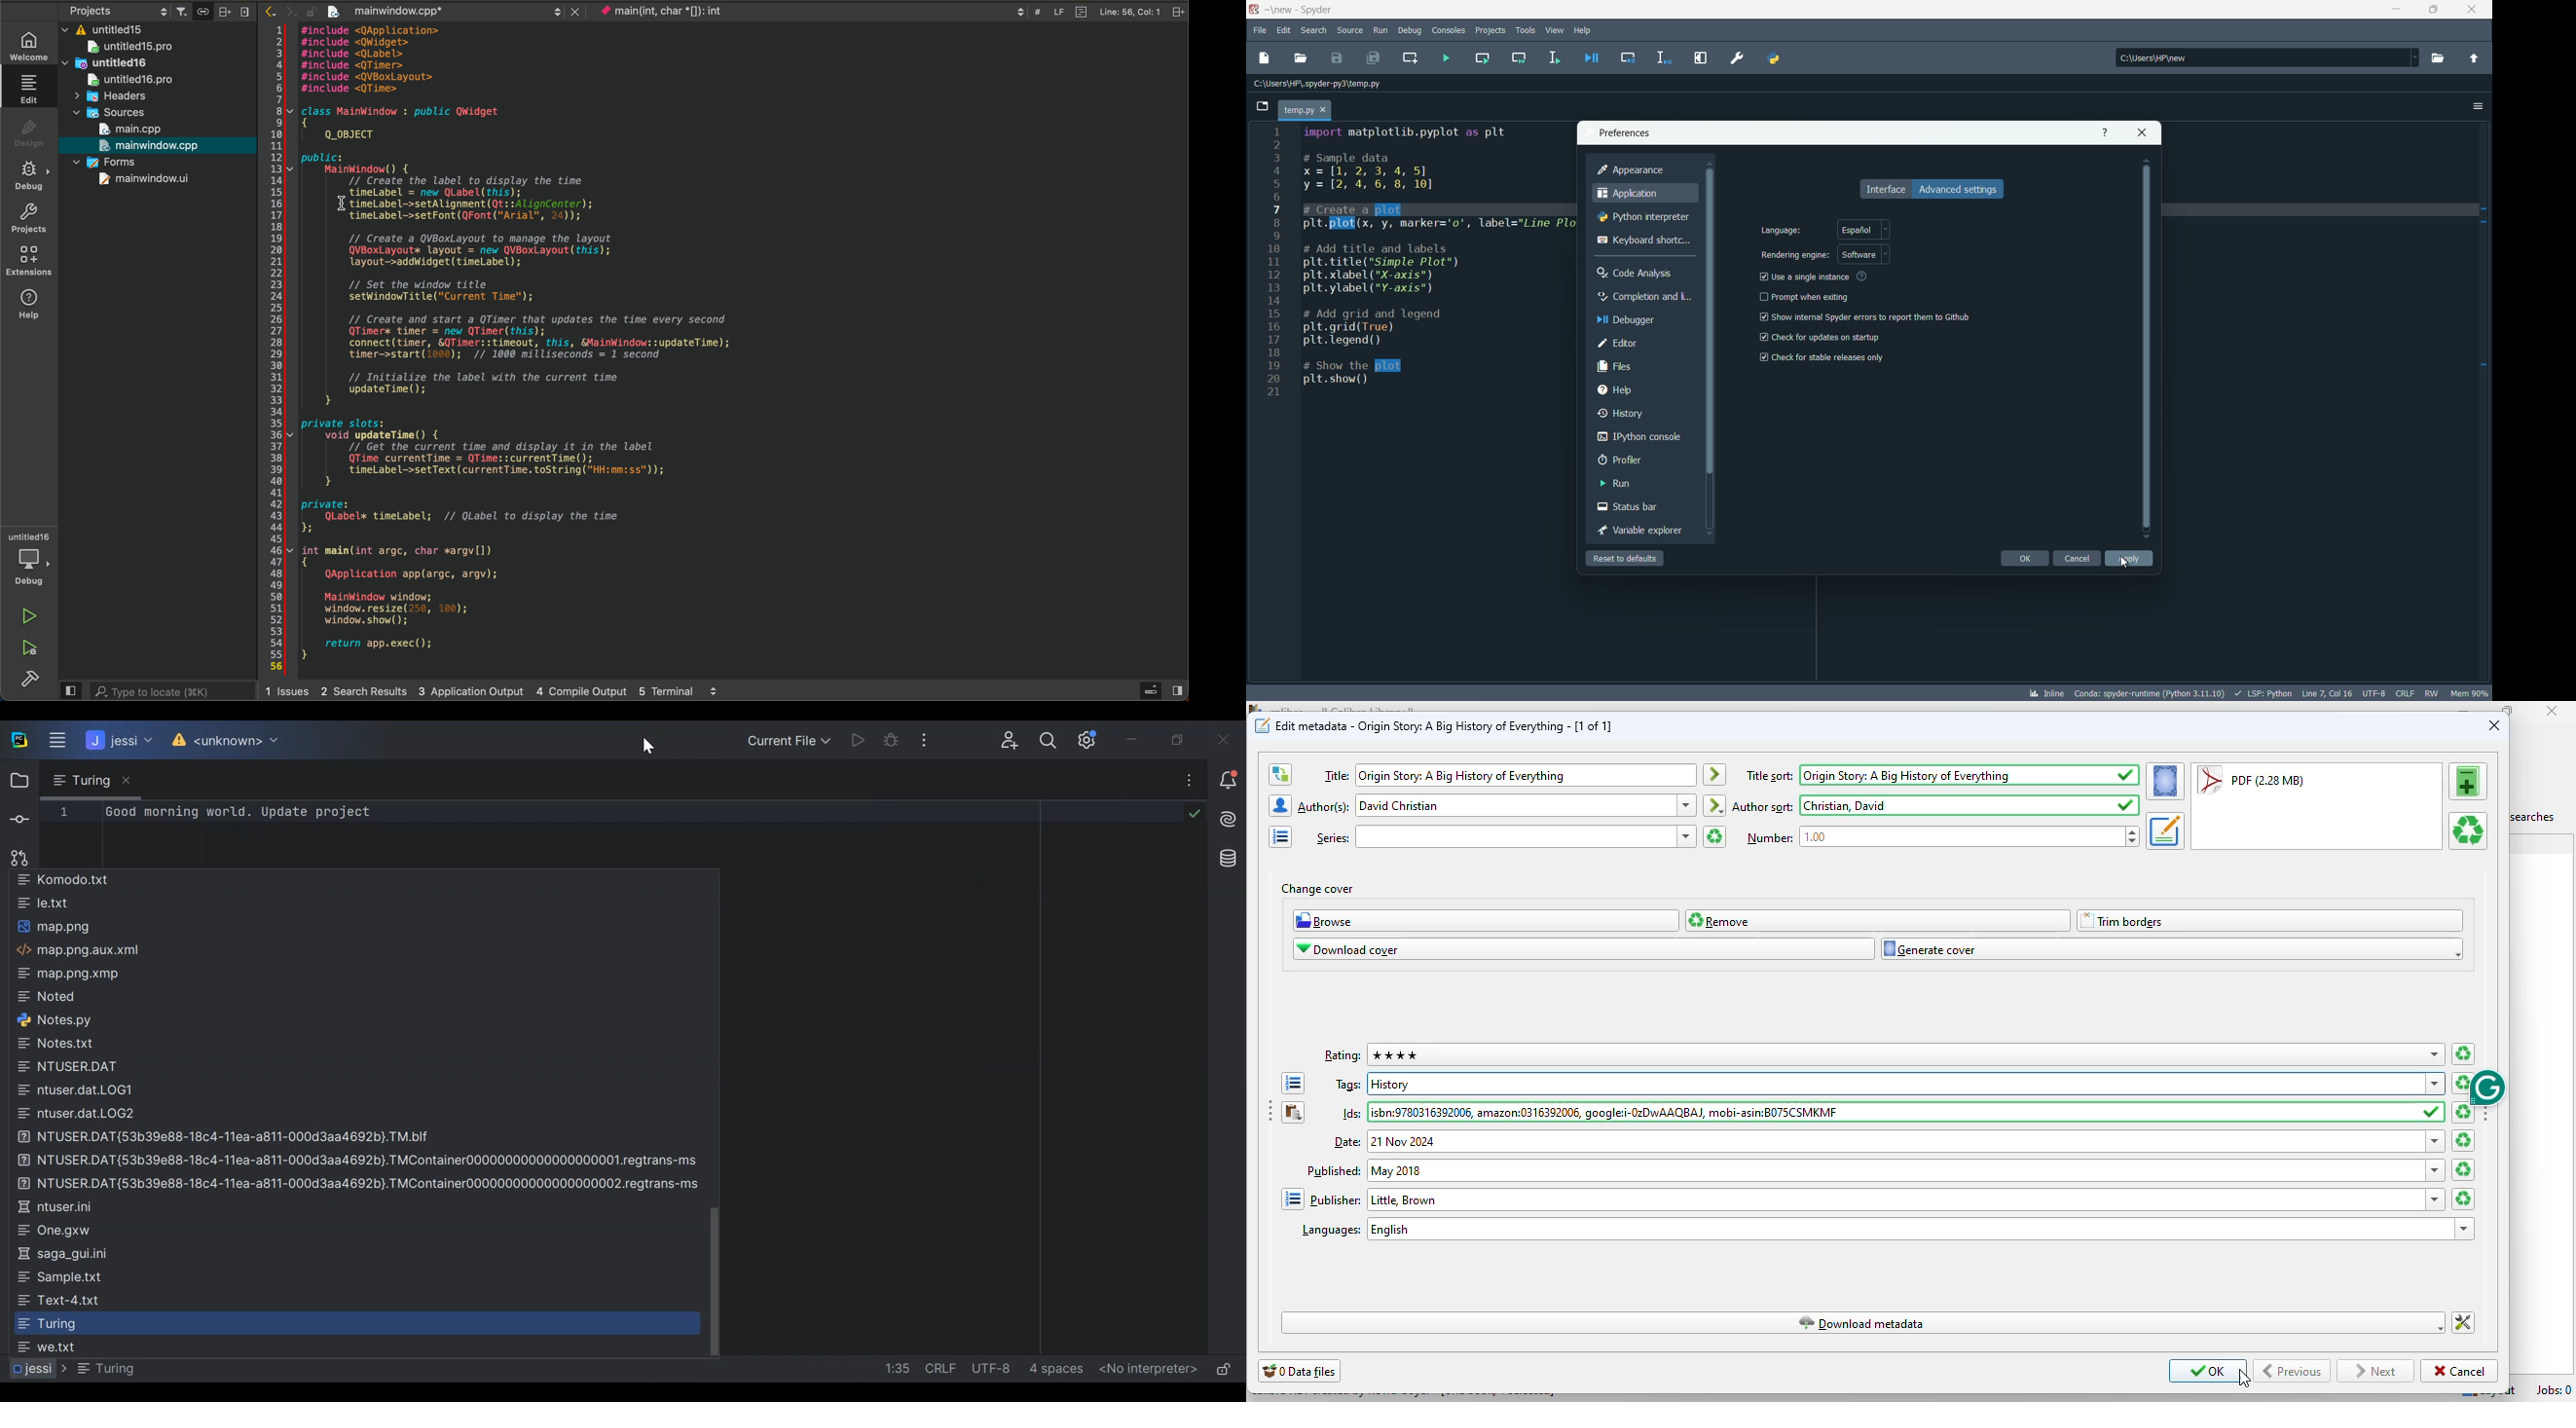 The image size is (2576, 1428). Describe the element at coordinates (934, 740) in the screenshot. I see `More Options` at that location.